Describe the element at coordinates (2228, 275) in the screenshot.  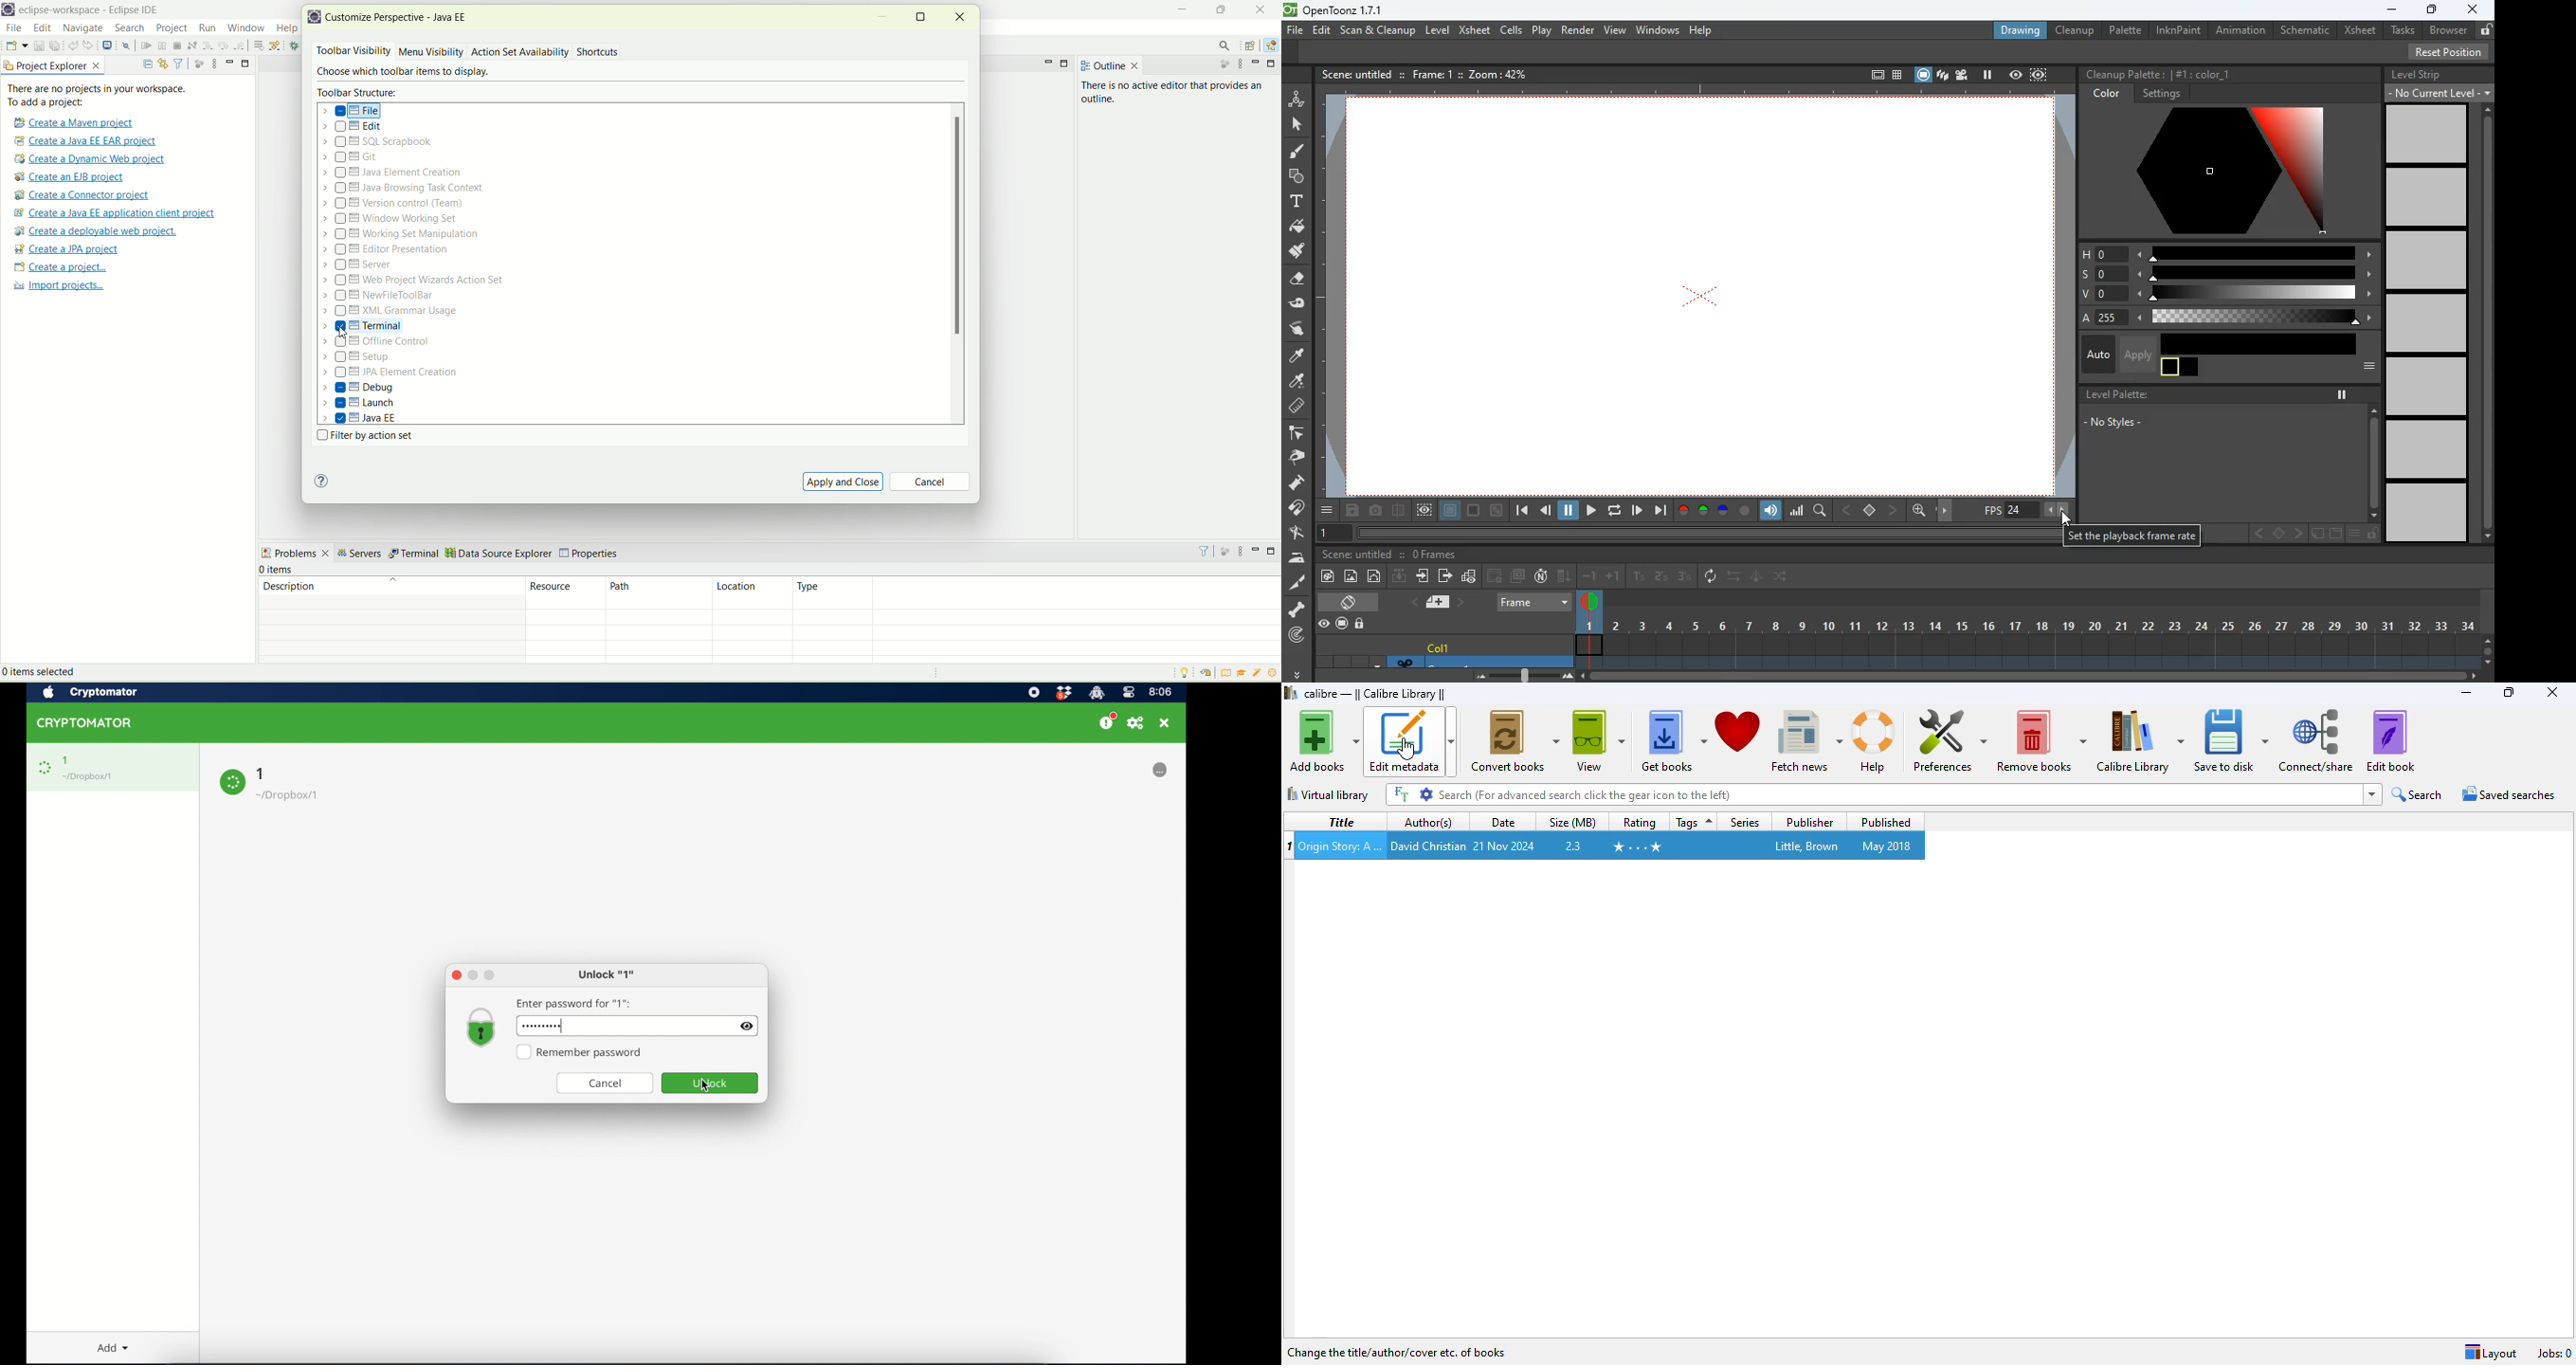
I see `s` at that location.